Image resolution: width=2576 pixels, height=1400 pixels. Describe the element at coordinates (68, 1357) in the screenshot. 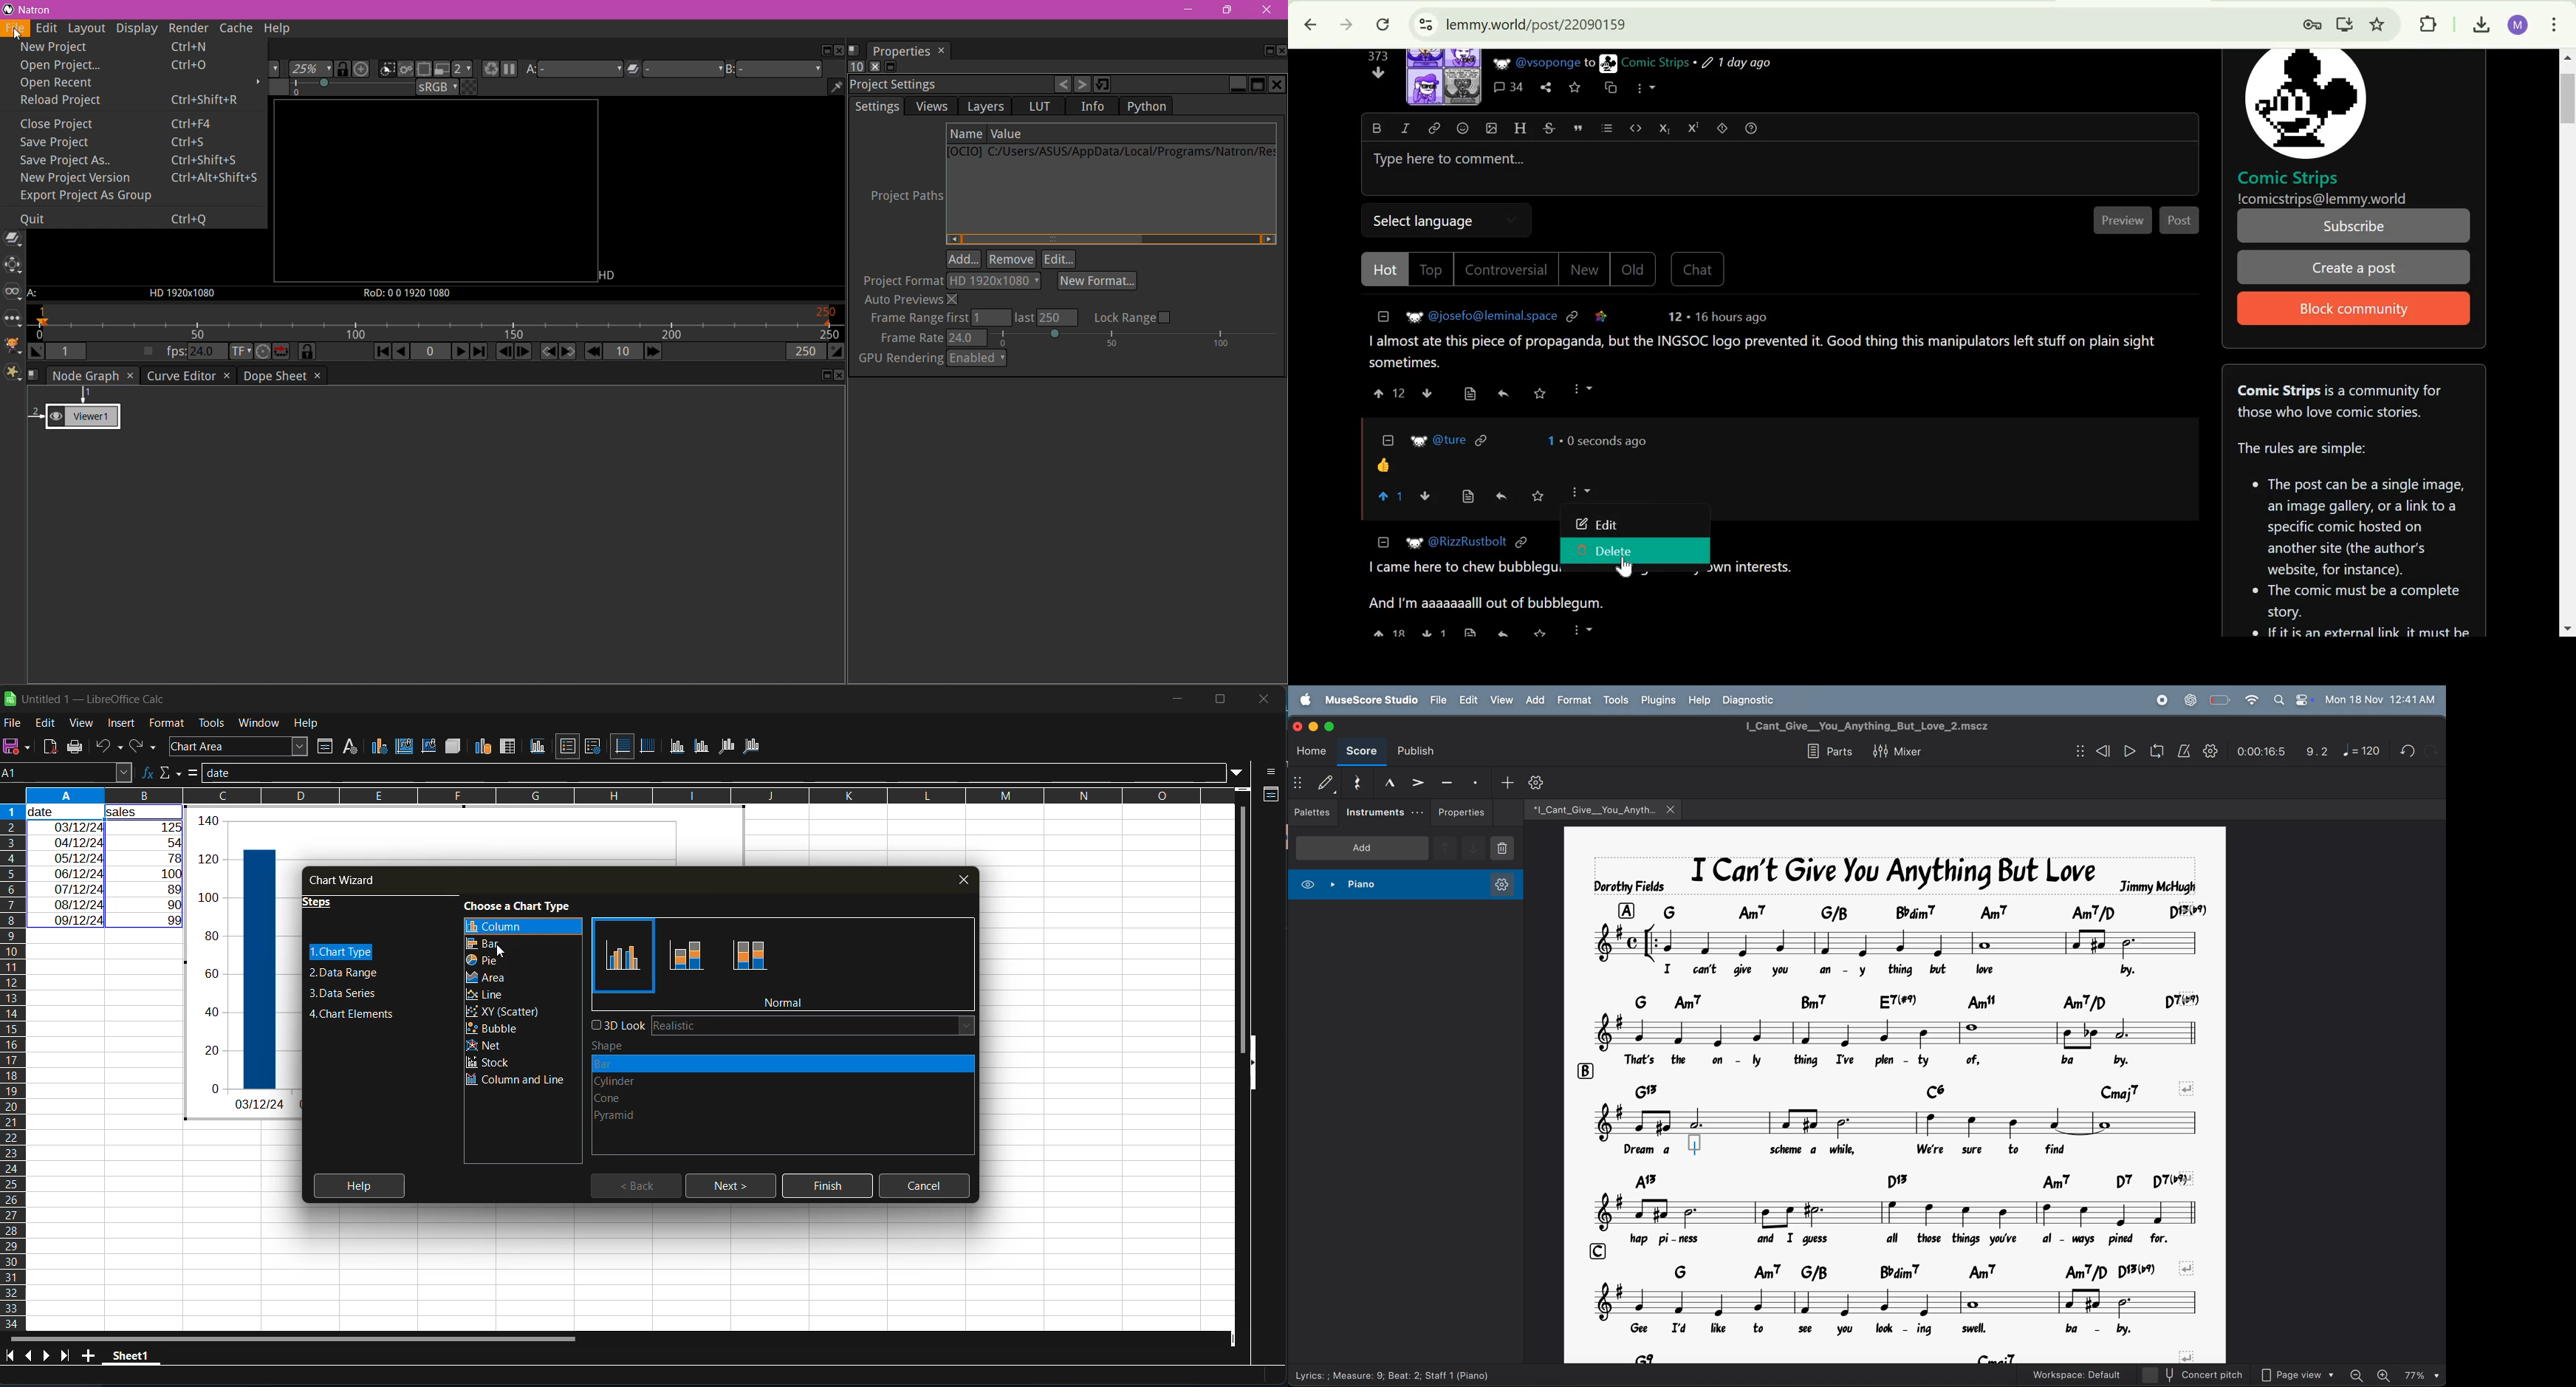

I see `scroll to last sheet` at that location.